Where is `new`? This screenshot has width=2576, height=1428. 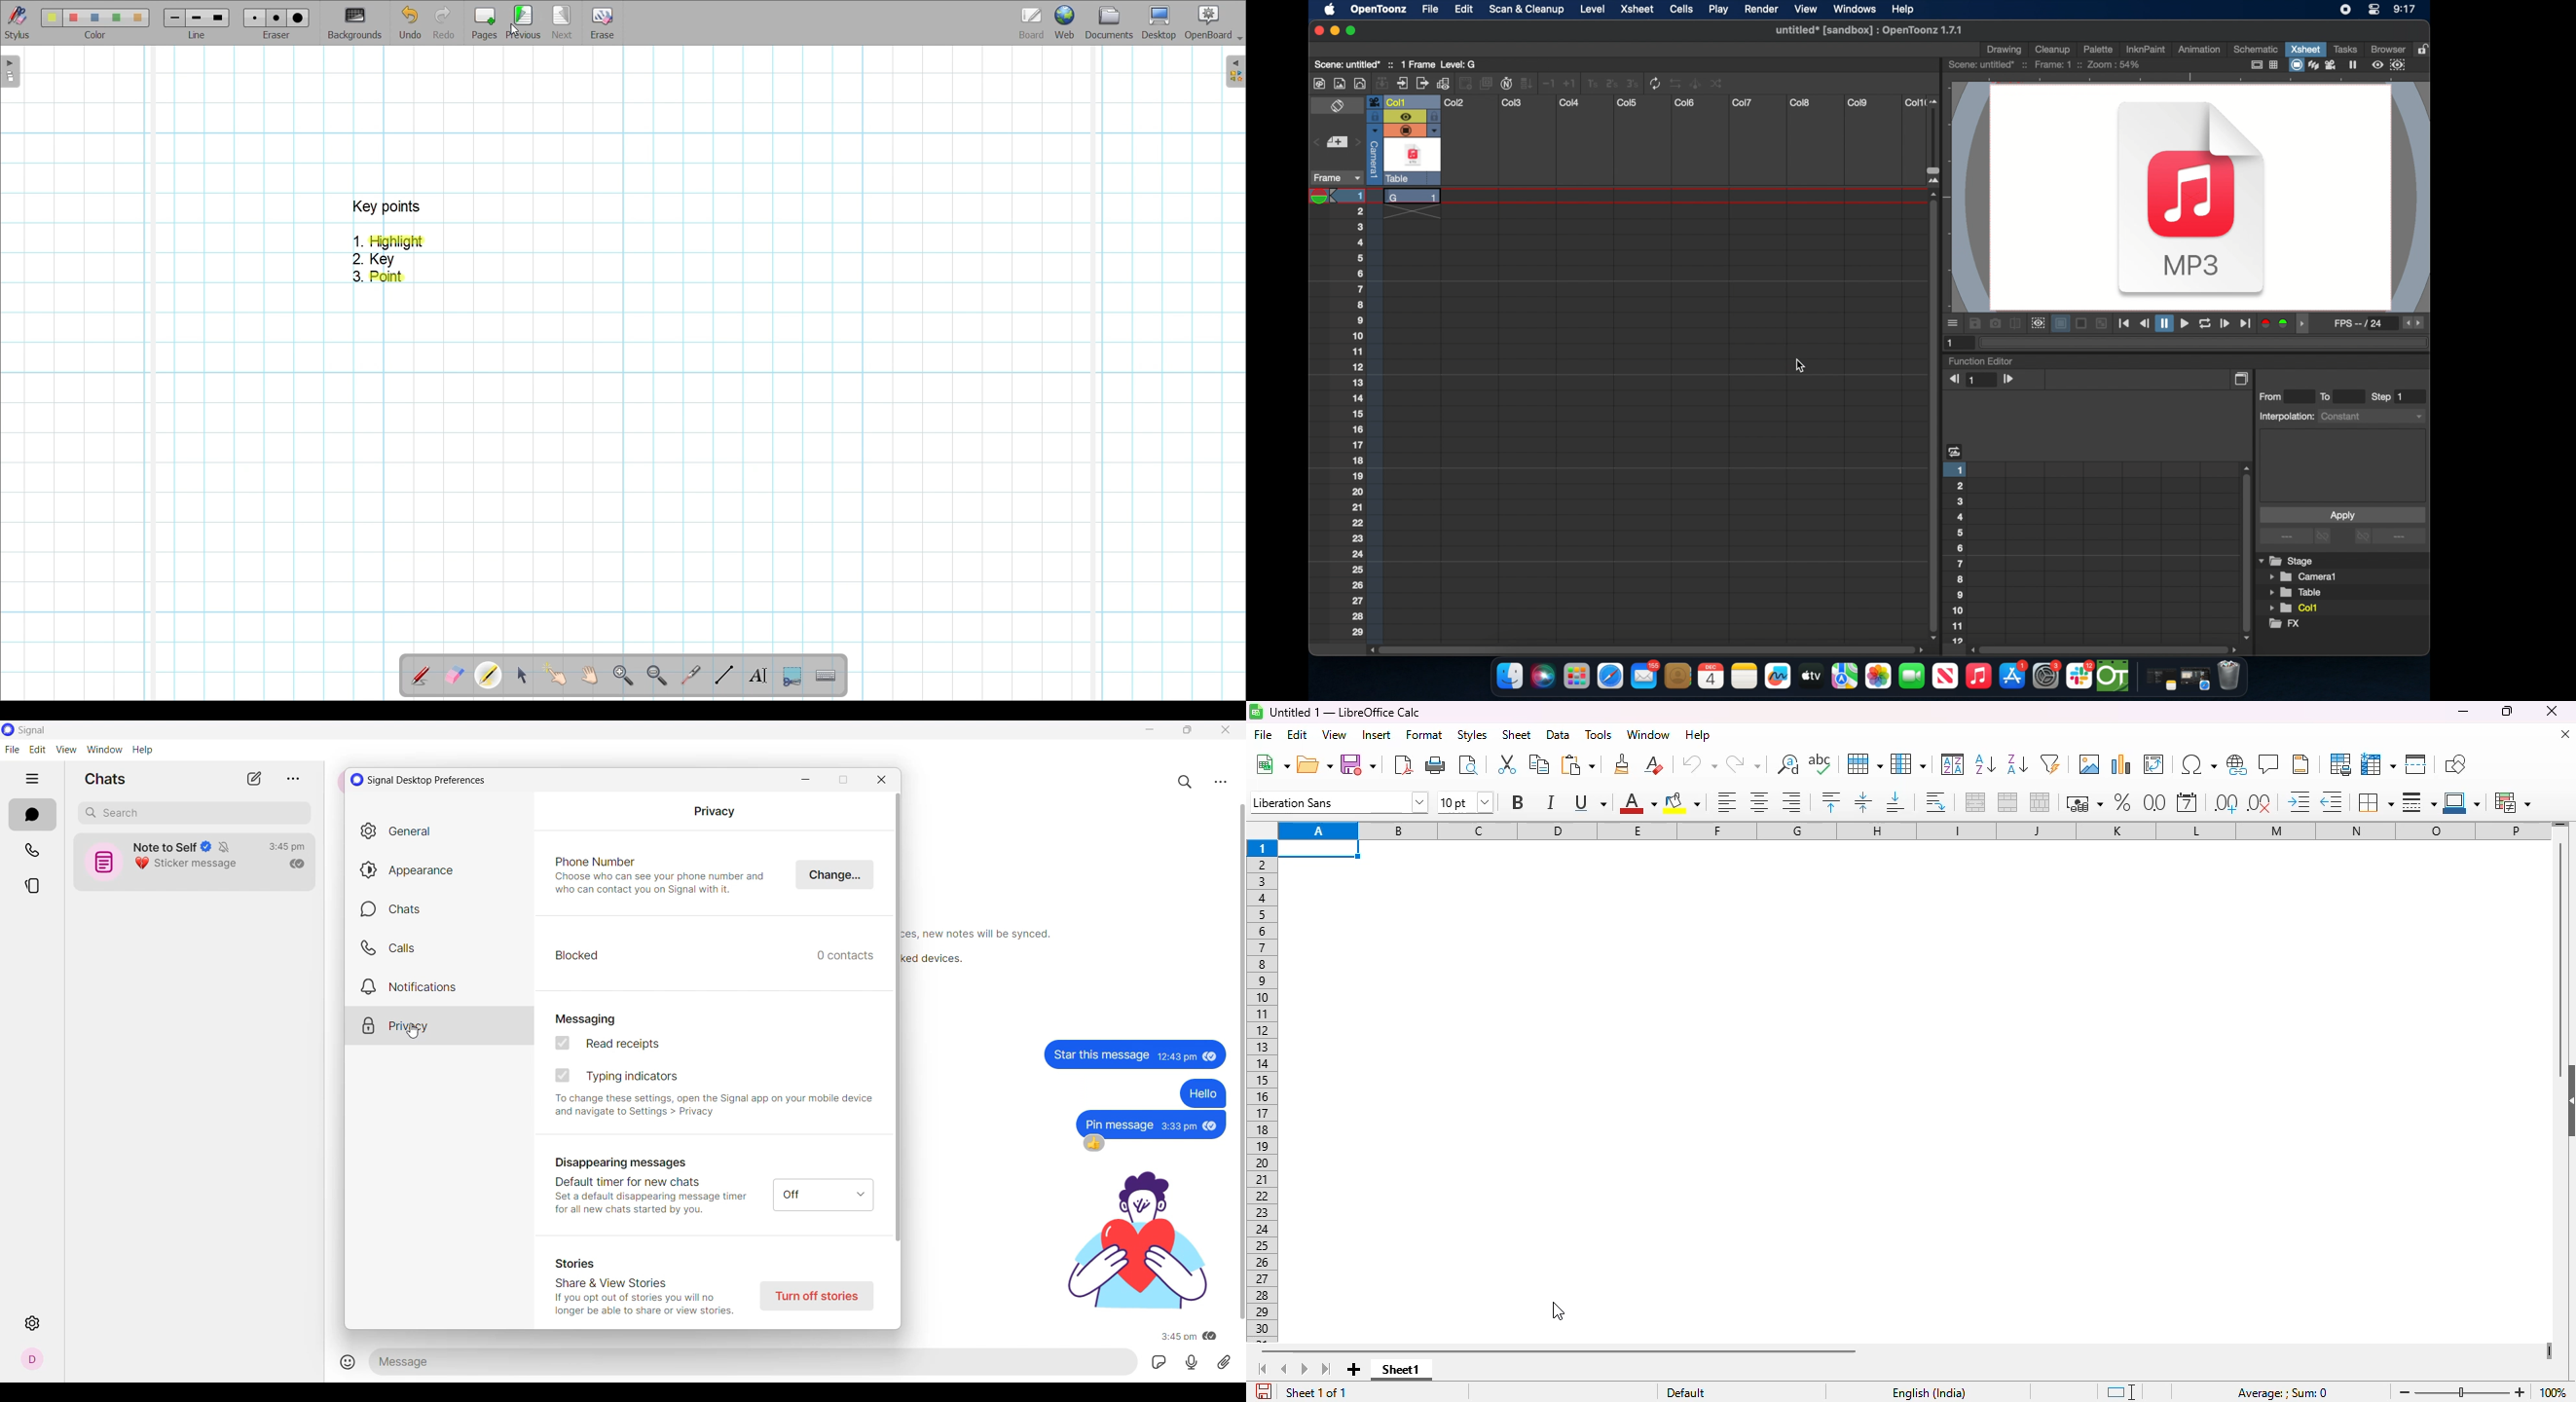
new is located at coordinates (1271, 764).